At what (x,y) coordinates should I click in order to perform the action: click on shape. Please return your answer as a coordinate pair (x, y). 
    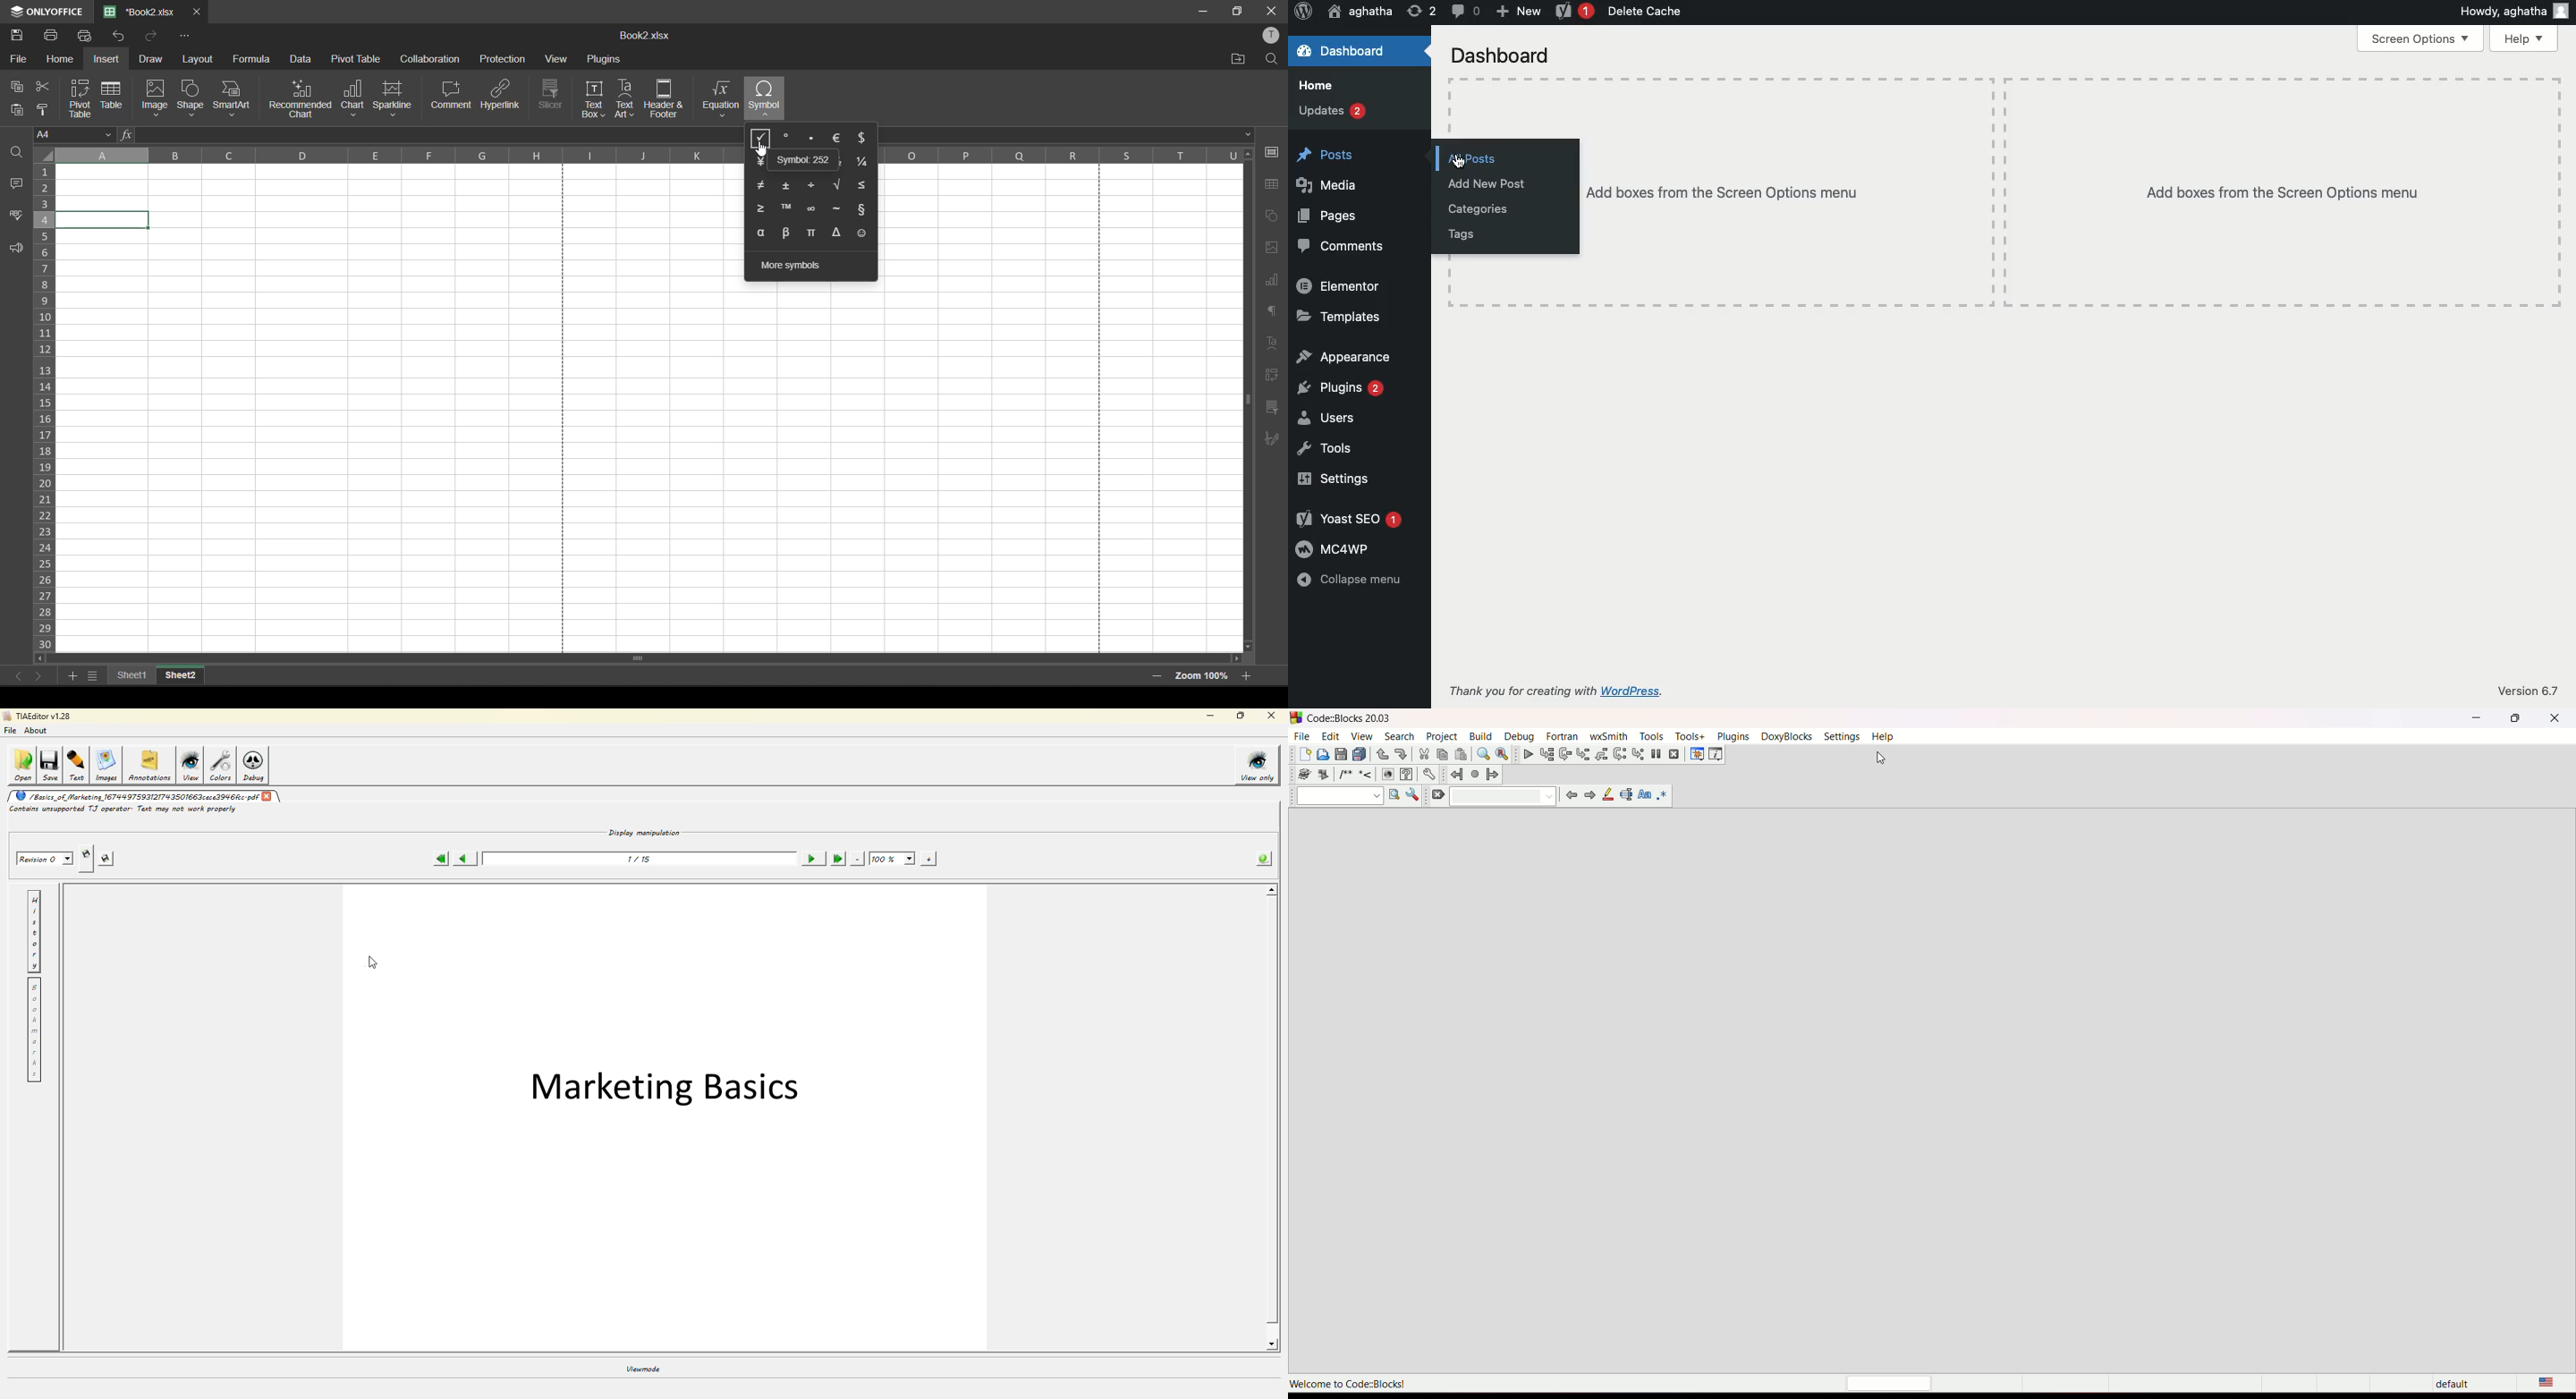
    Looking at the image, I should click on (191, 98).